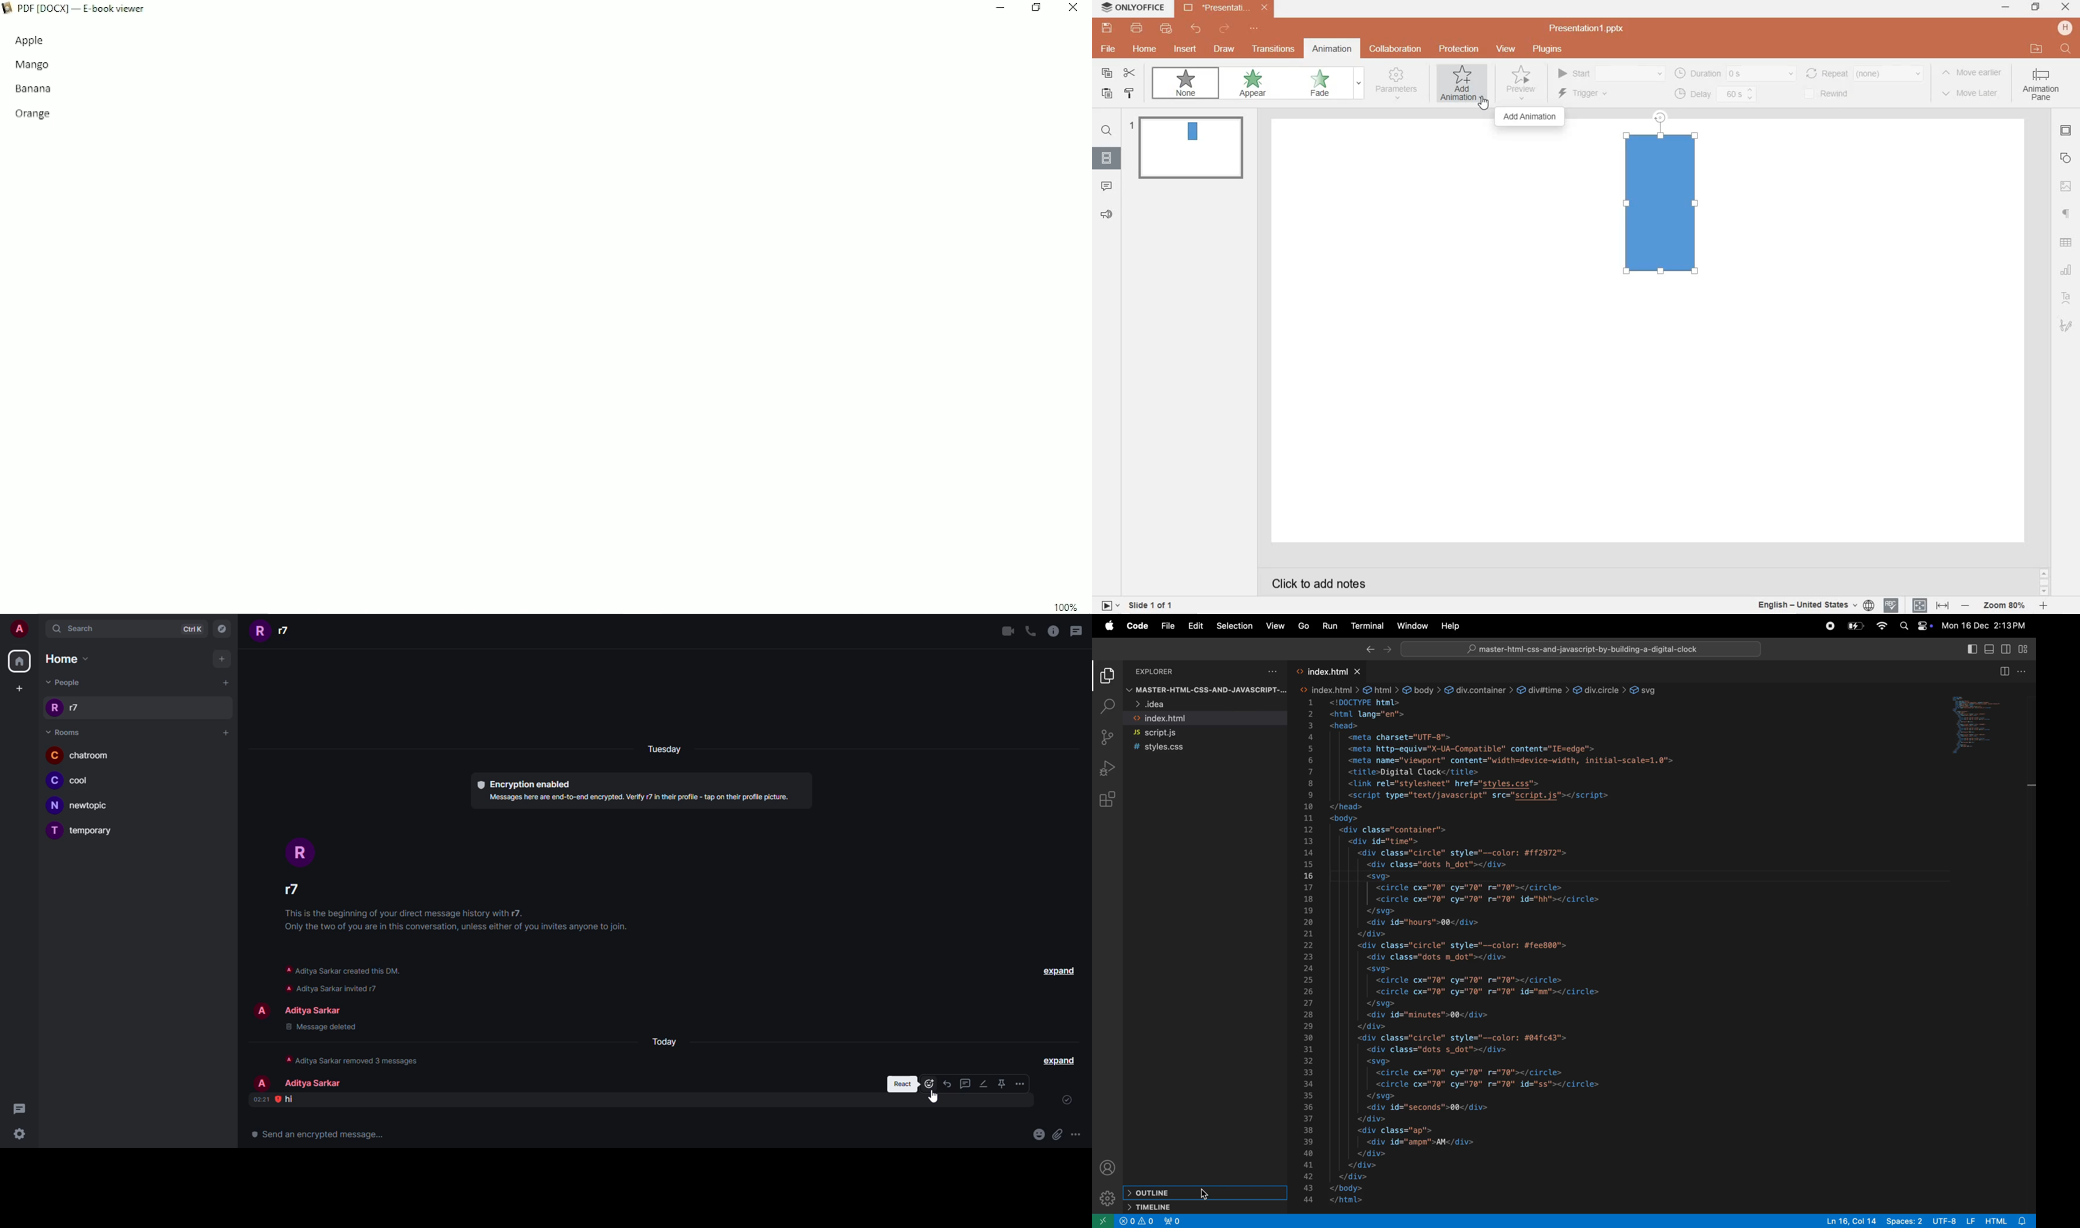 The height and width of the screenshot is (1232, 2100). What do you see at coordinates (2066, 186) in the screenshot?
I see `image settings` at bounding box center [2066, 186].